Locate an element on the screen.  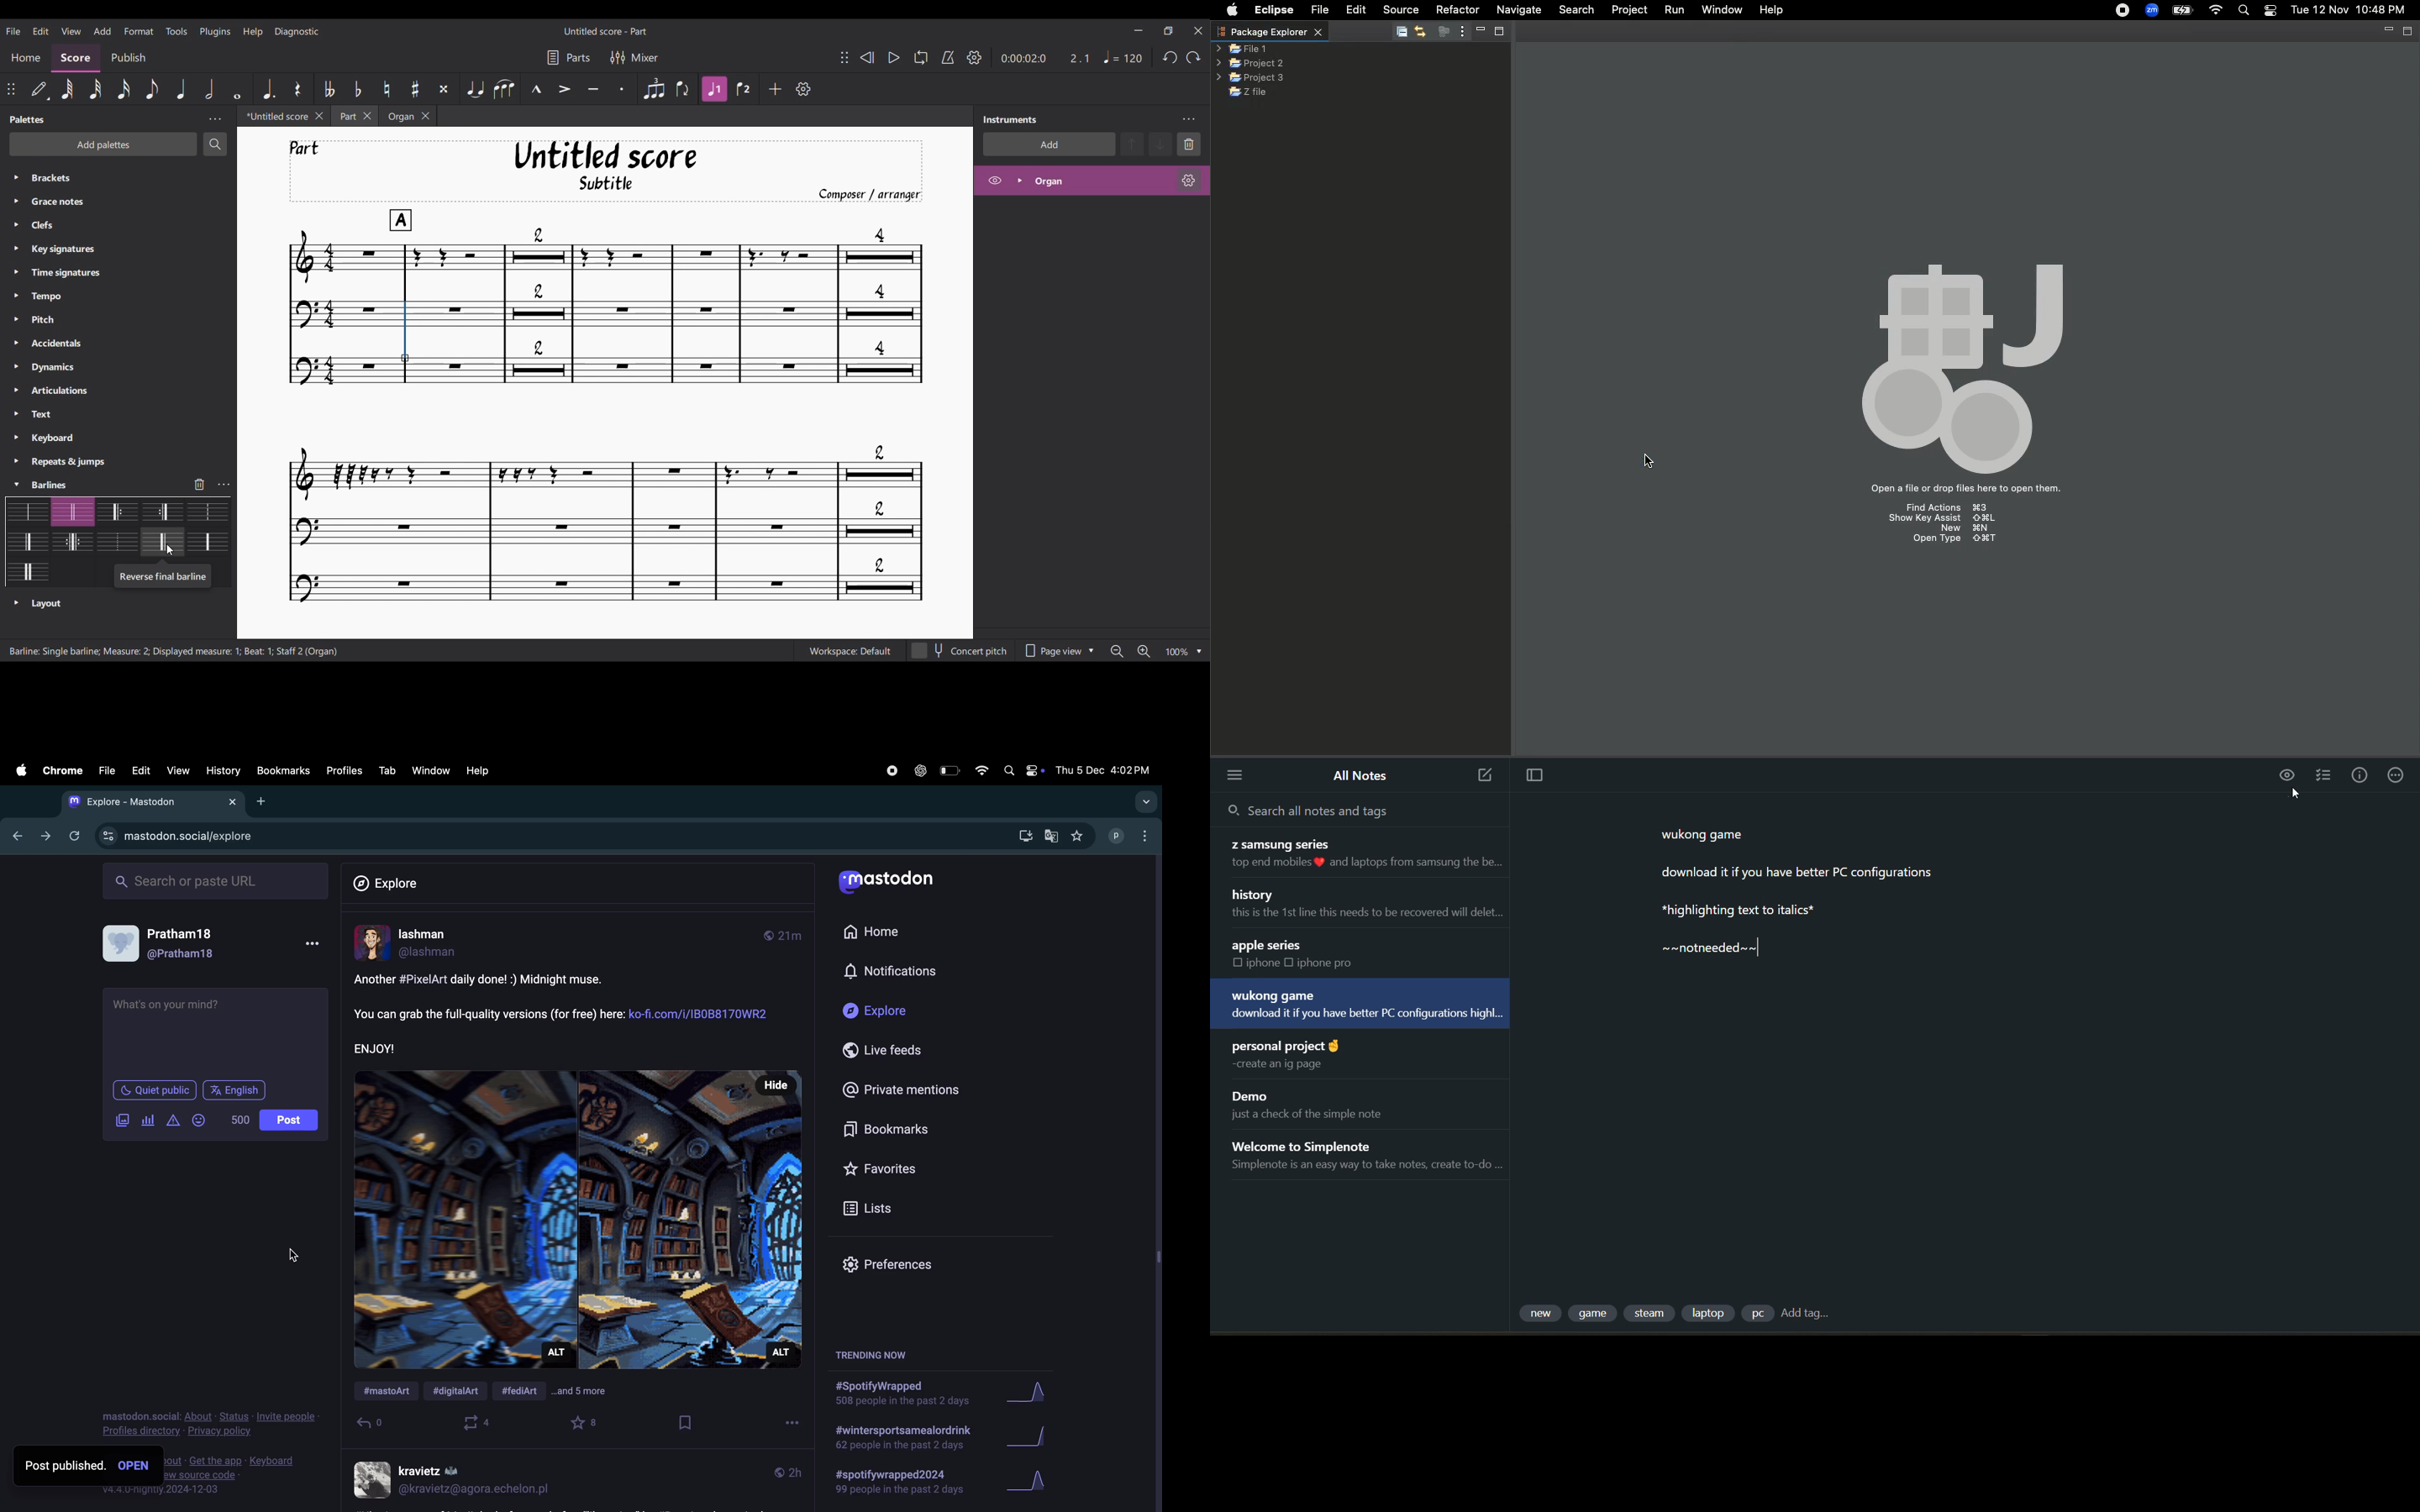
Selected bar line highlighted is located at coordinates (405, 332).